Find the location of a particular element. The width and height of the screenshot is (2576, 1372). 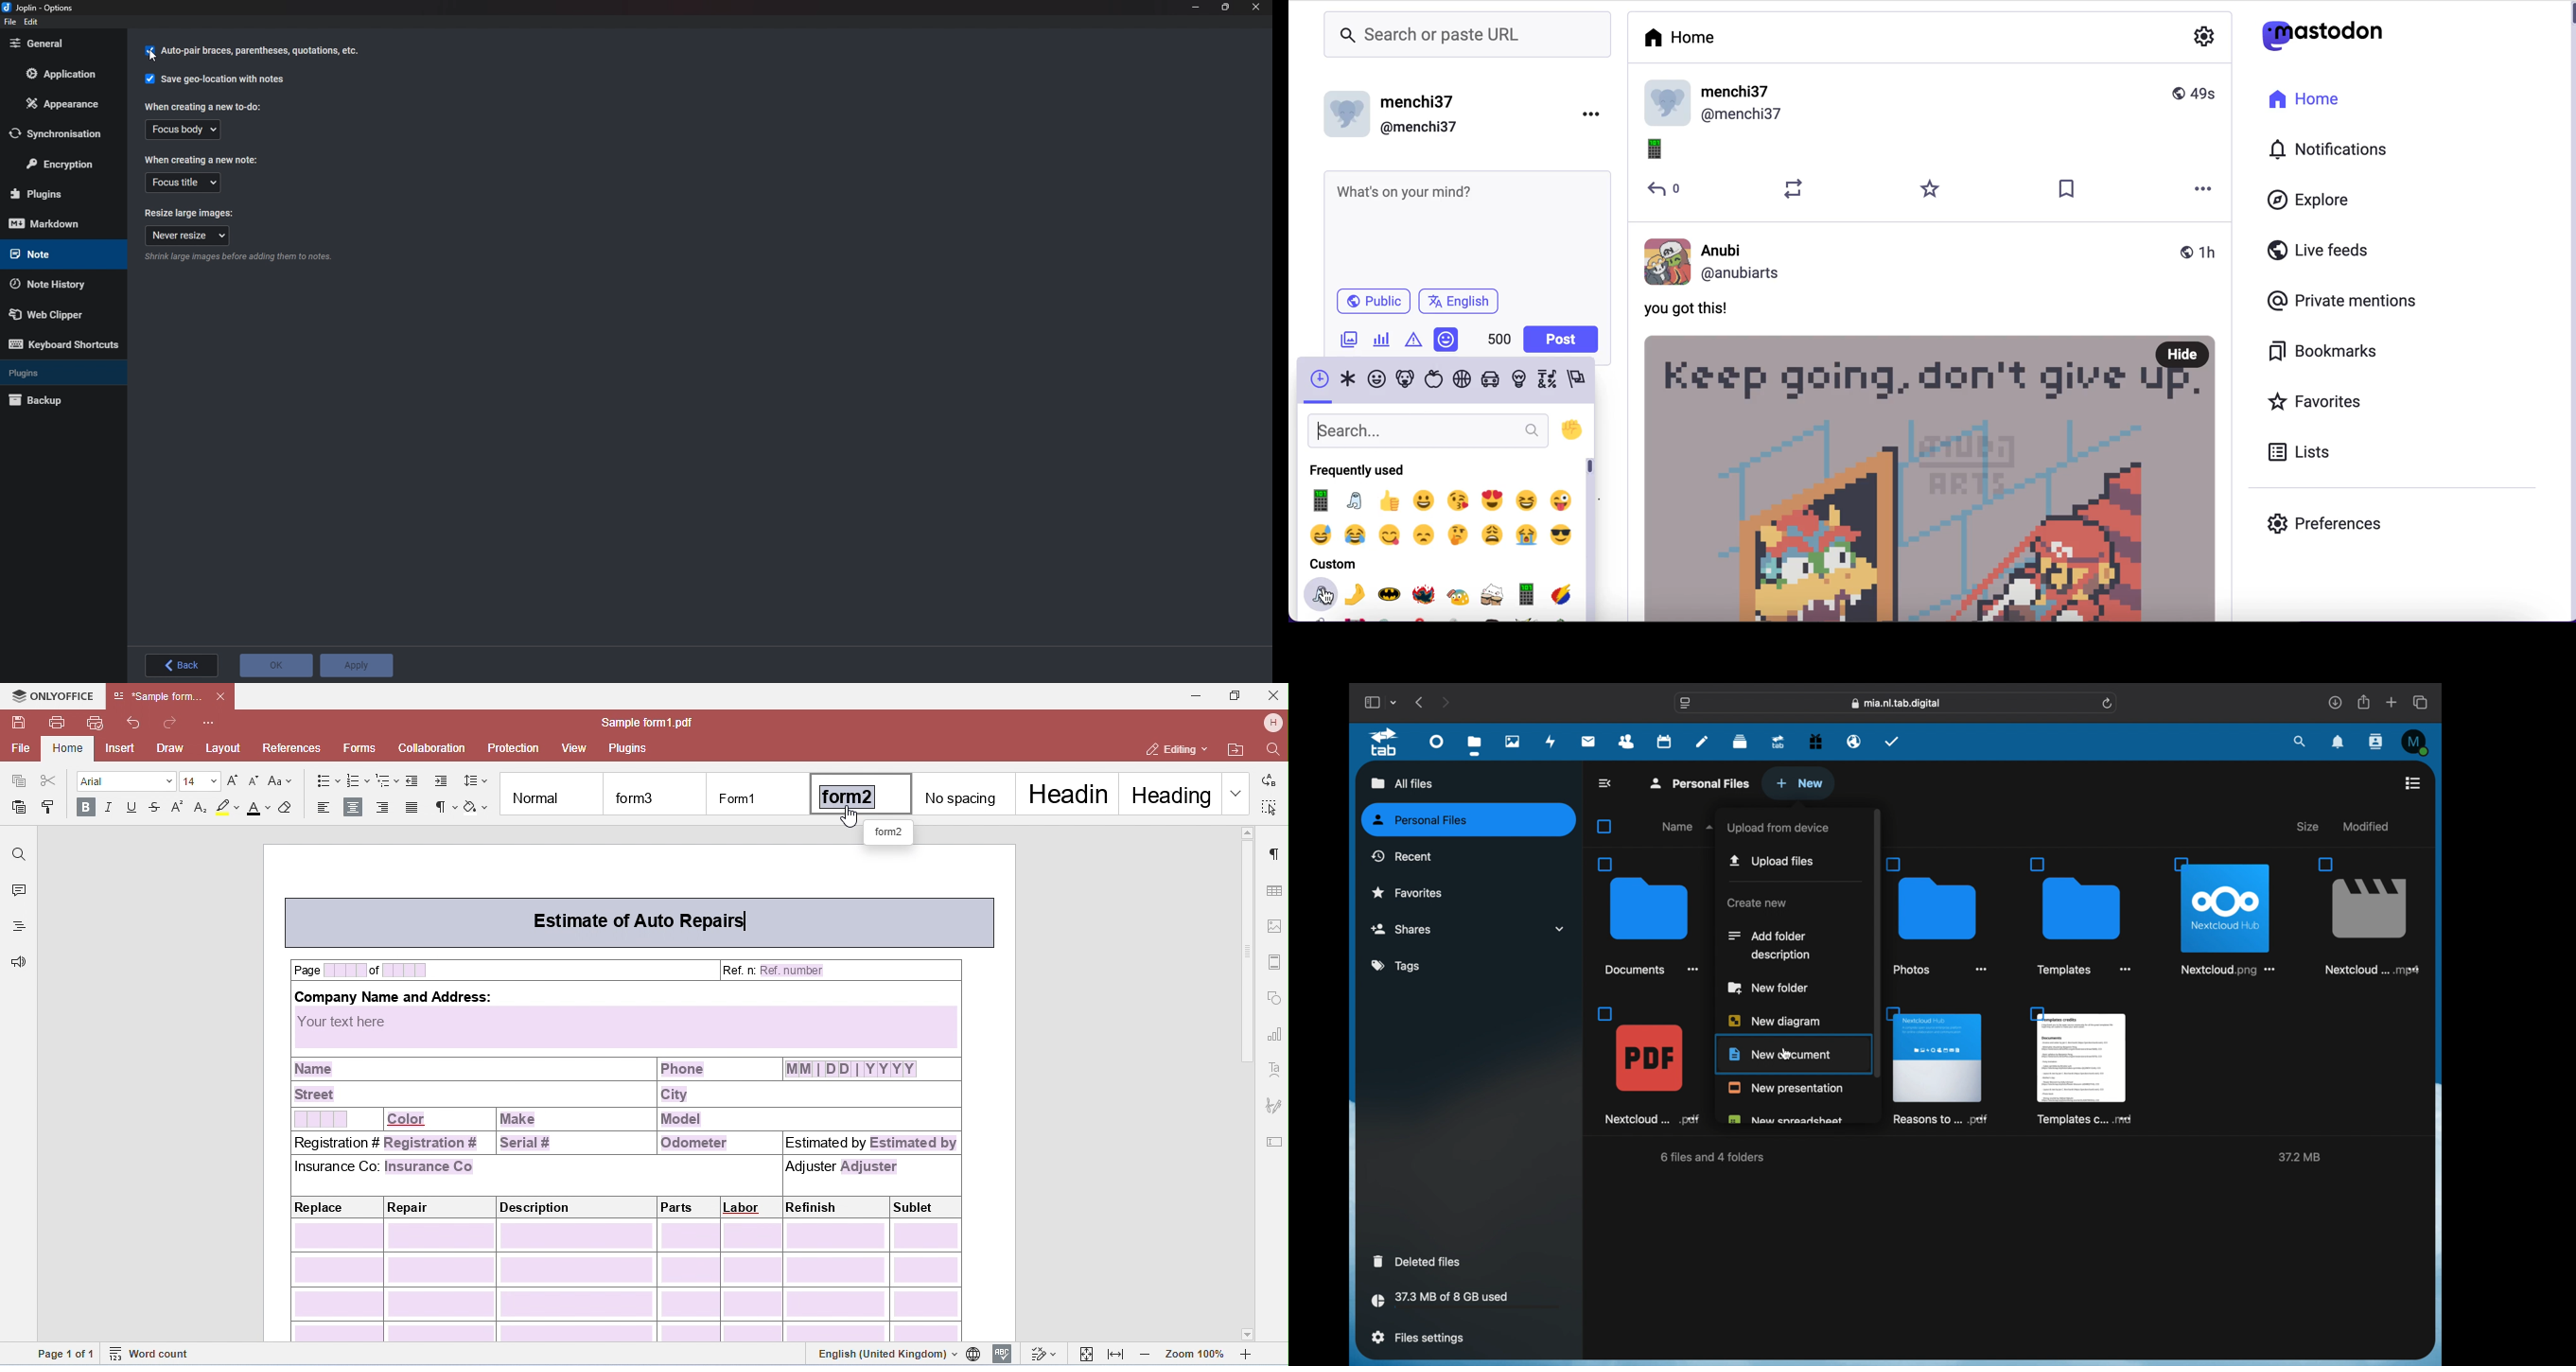

file is located at coordinates (1650, 1065).